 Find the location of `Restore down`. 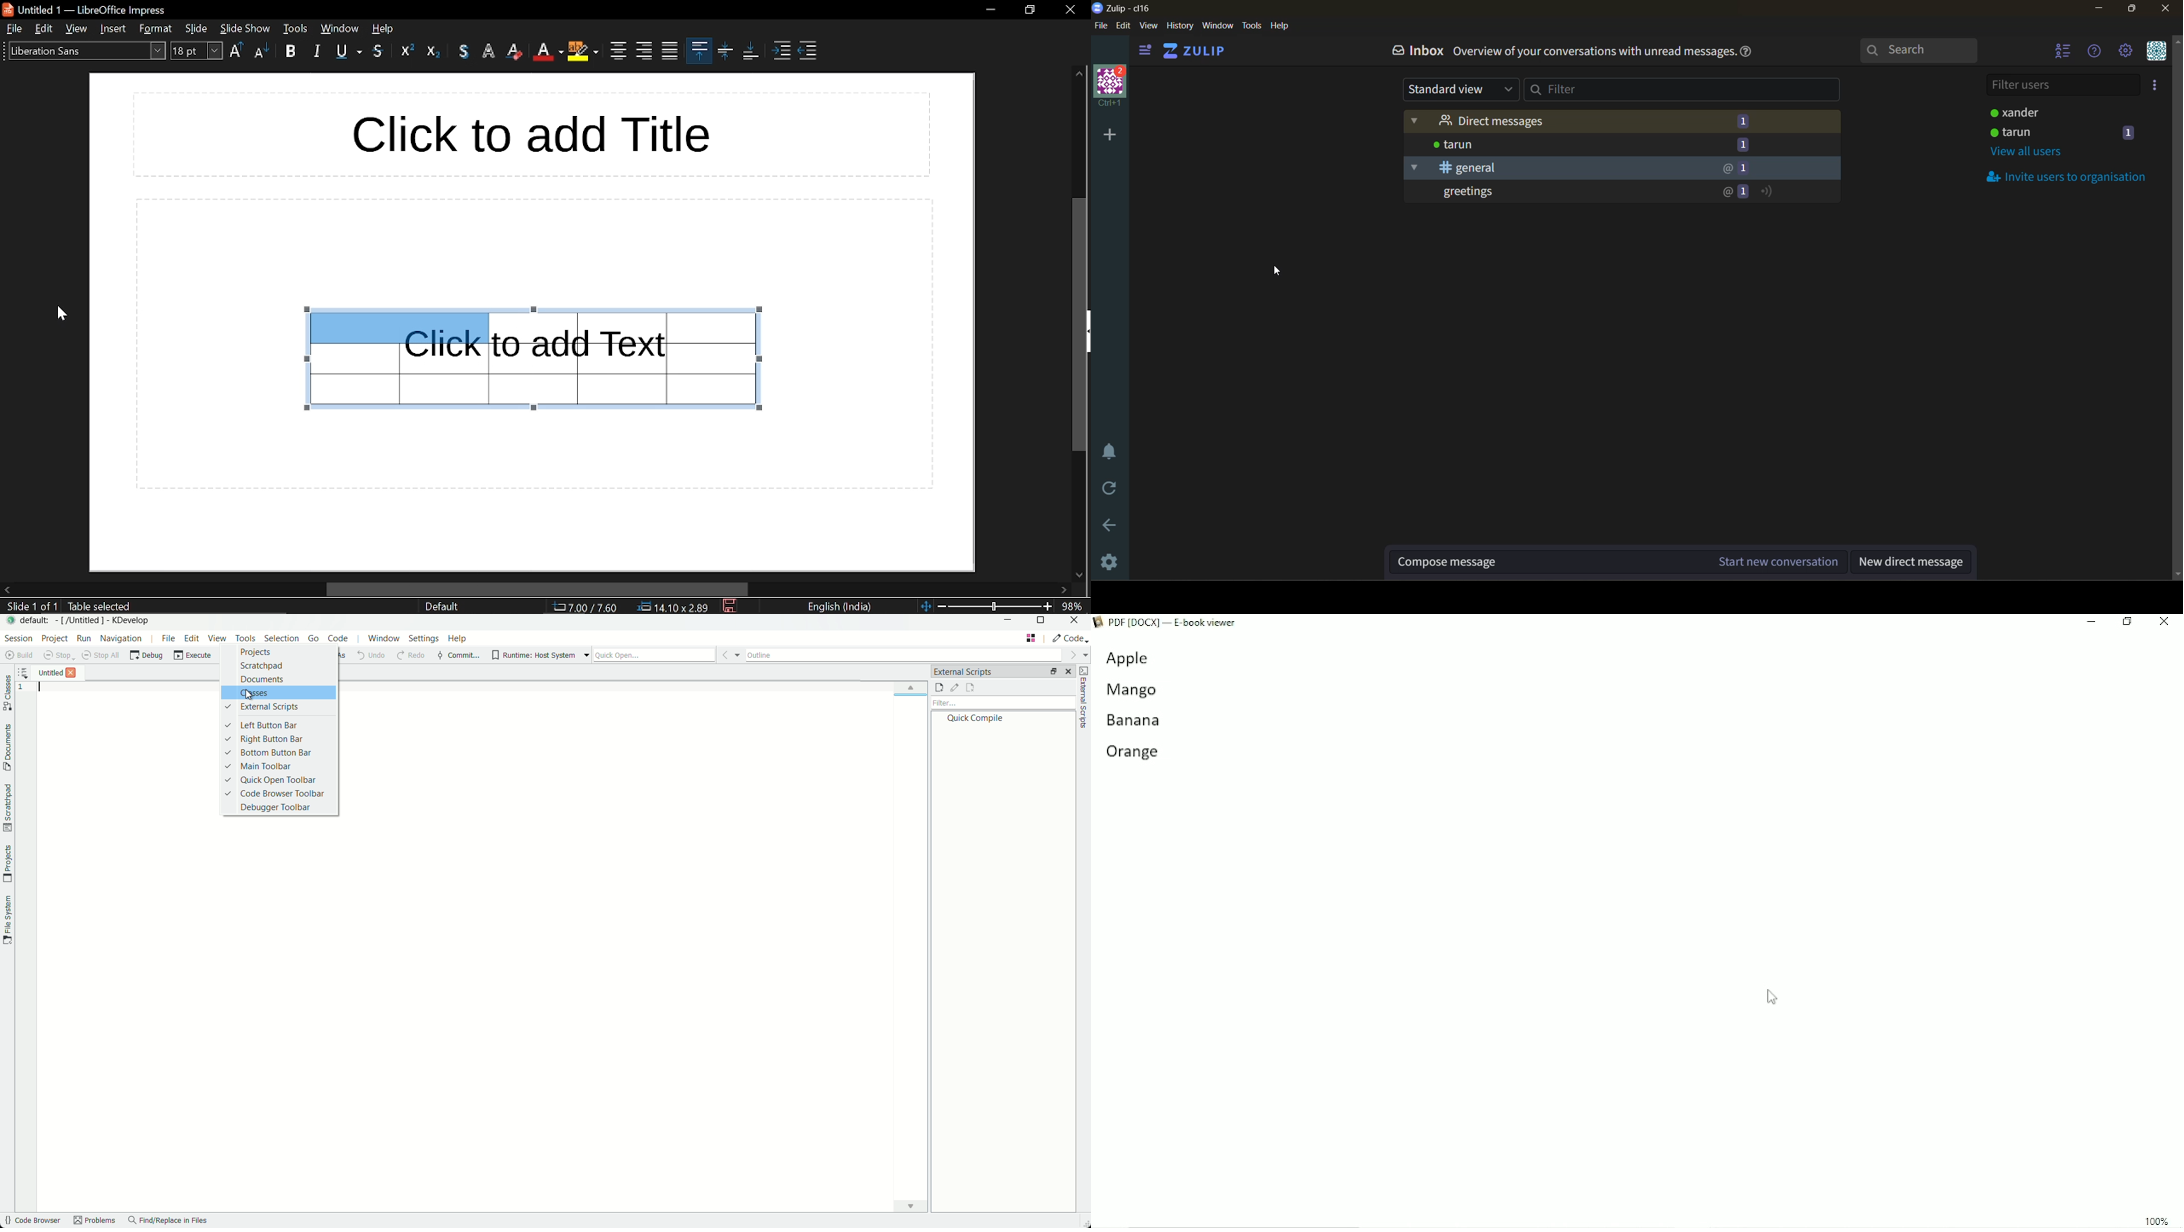

Restore down is located at coordinates (2128, 622).